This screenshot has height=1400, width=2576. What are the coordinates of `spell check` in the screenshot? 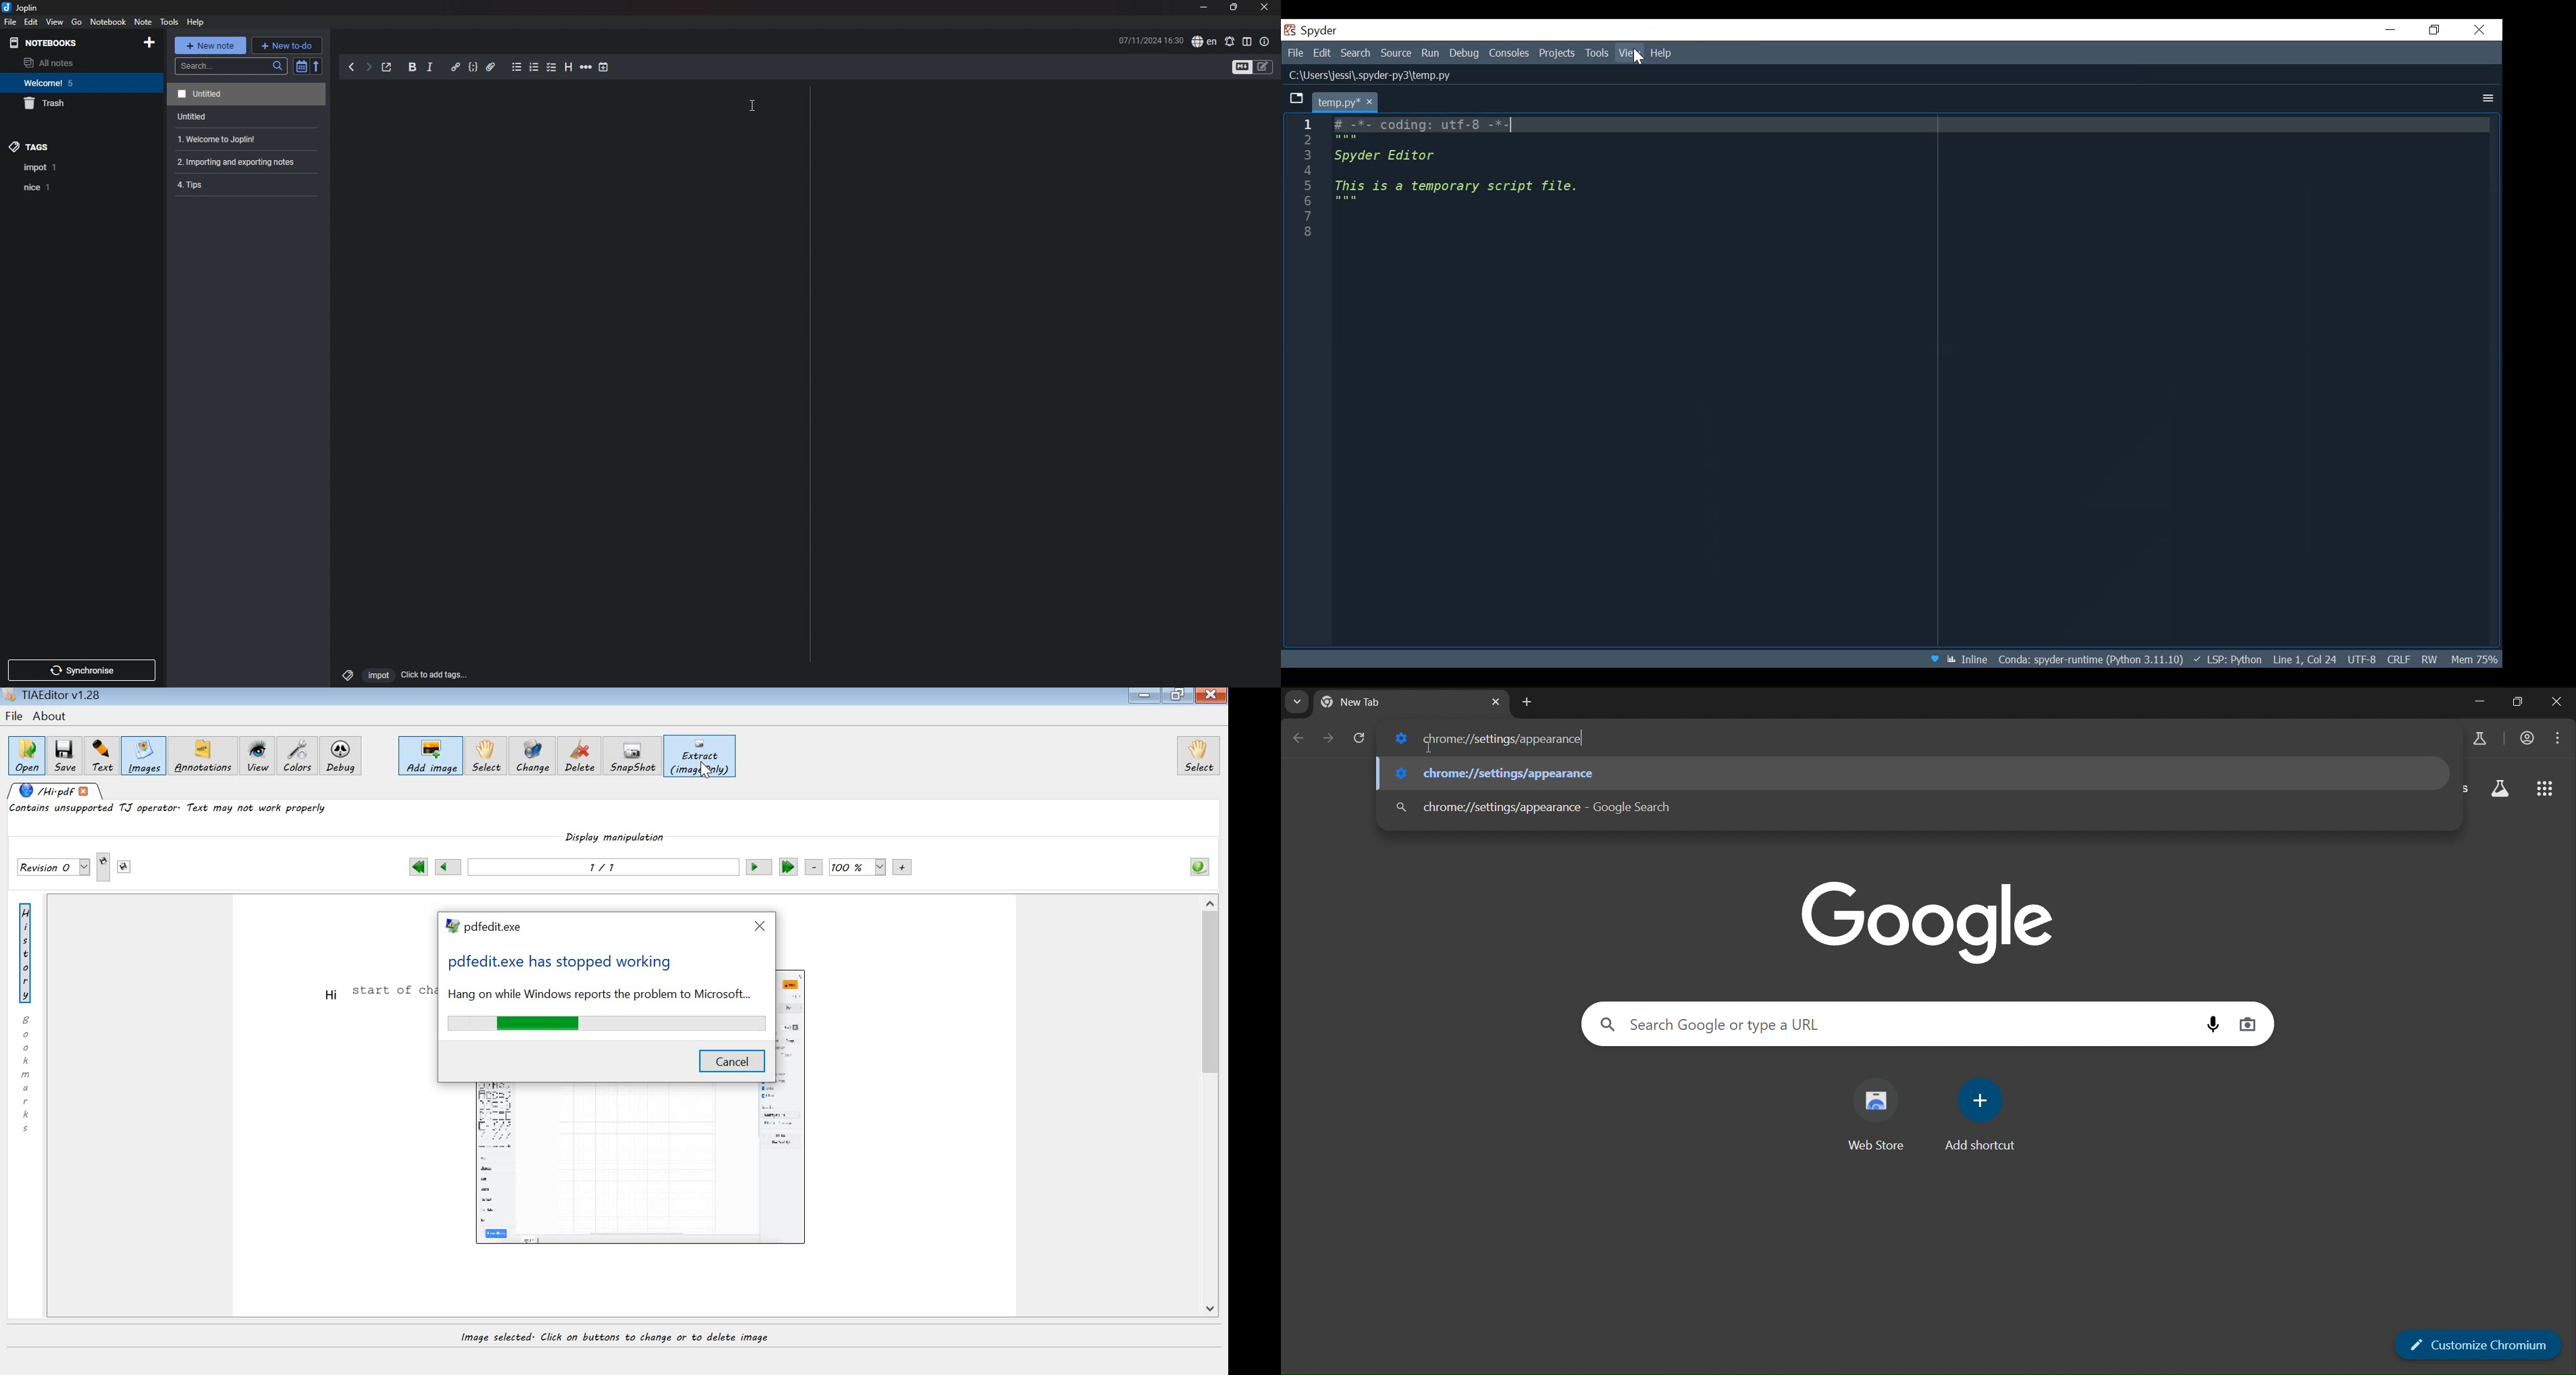 It's located at (1204, 42).